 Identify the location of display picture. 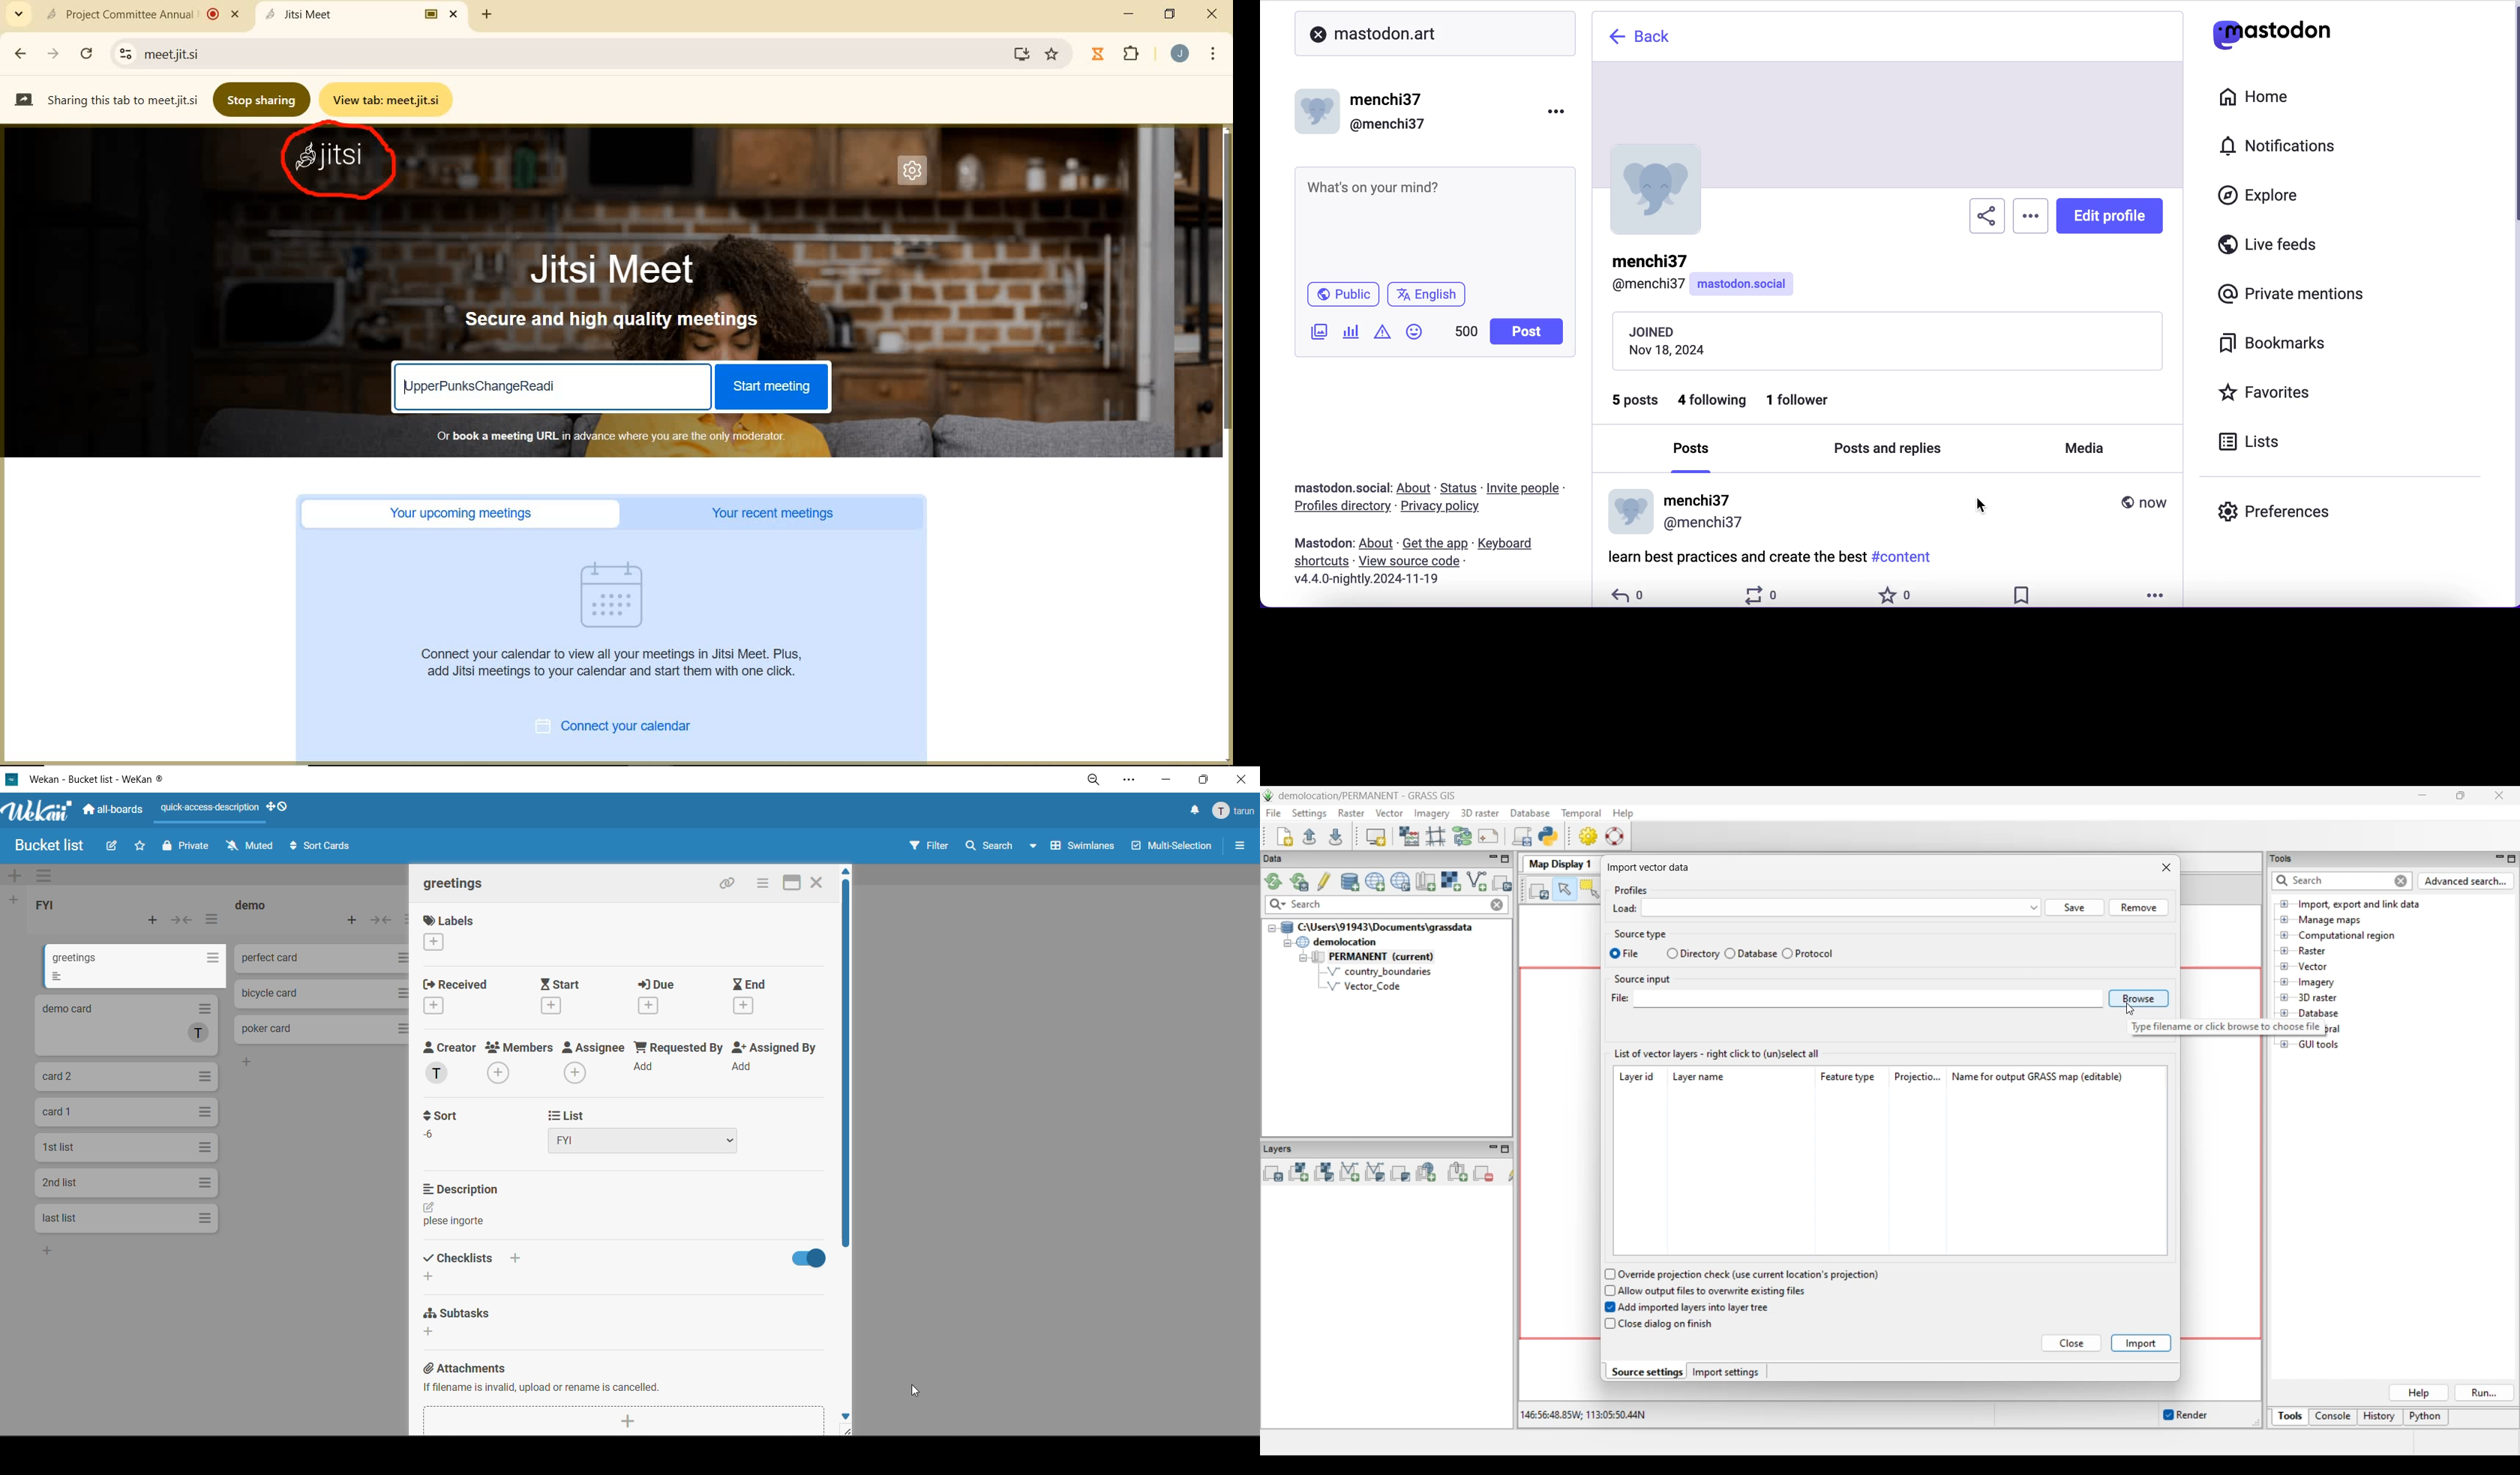
(1319, 108).